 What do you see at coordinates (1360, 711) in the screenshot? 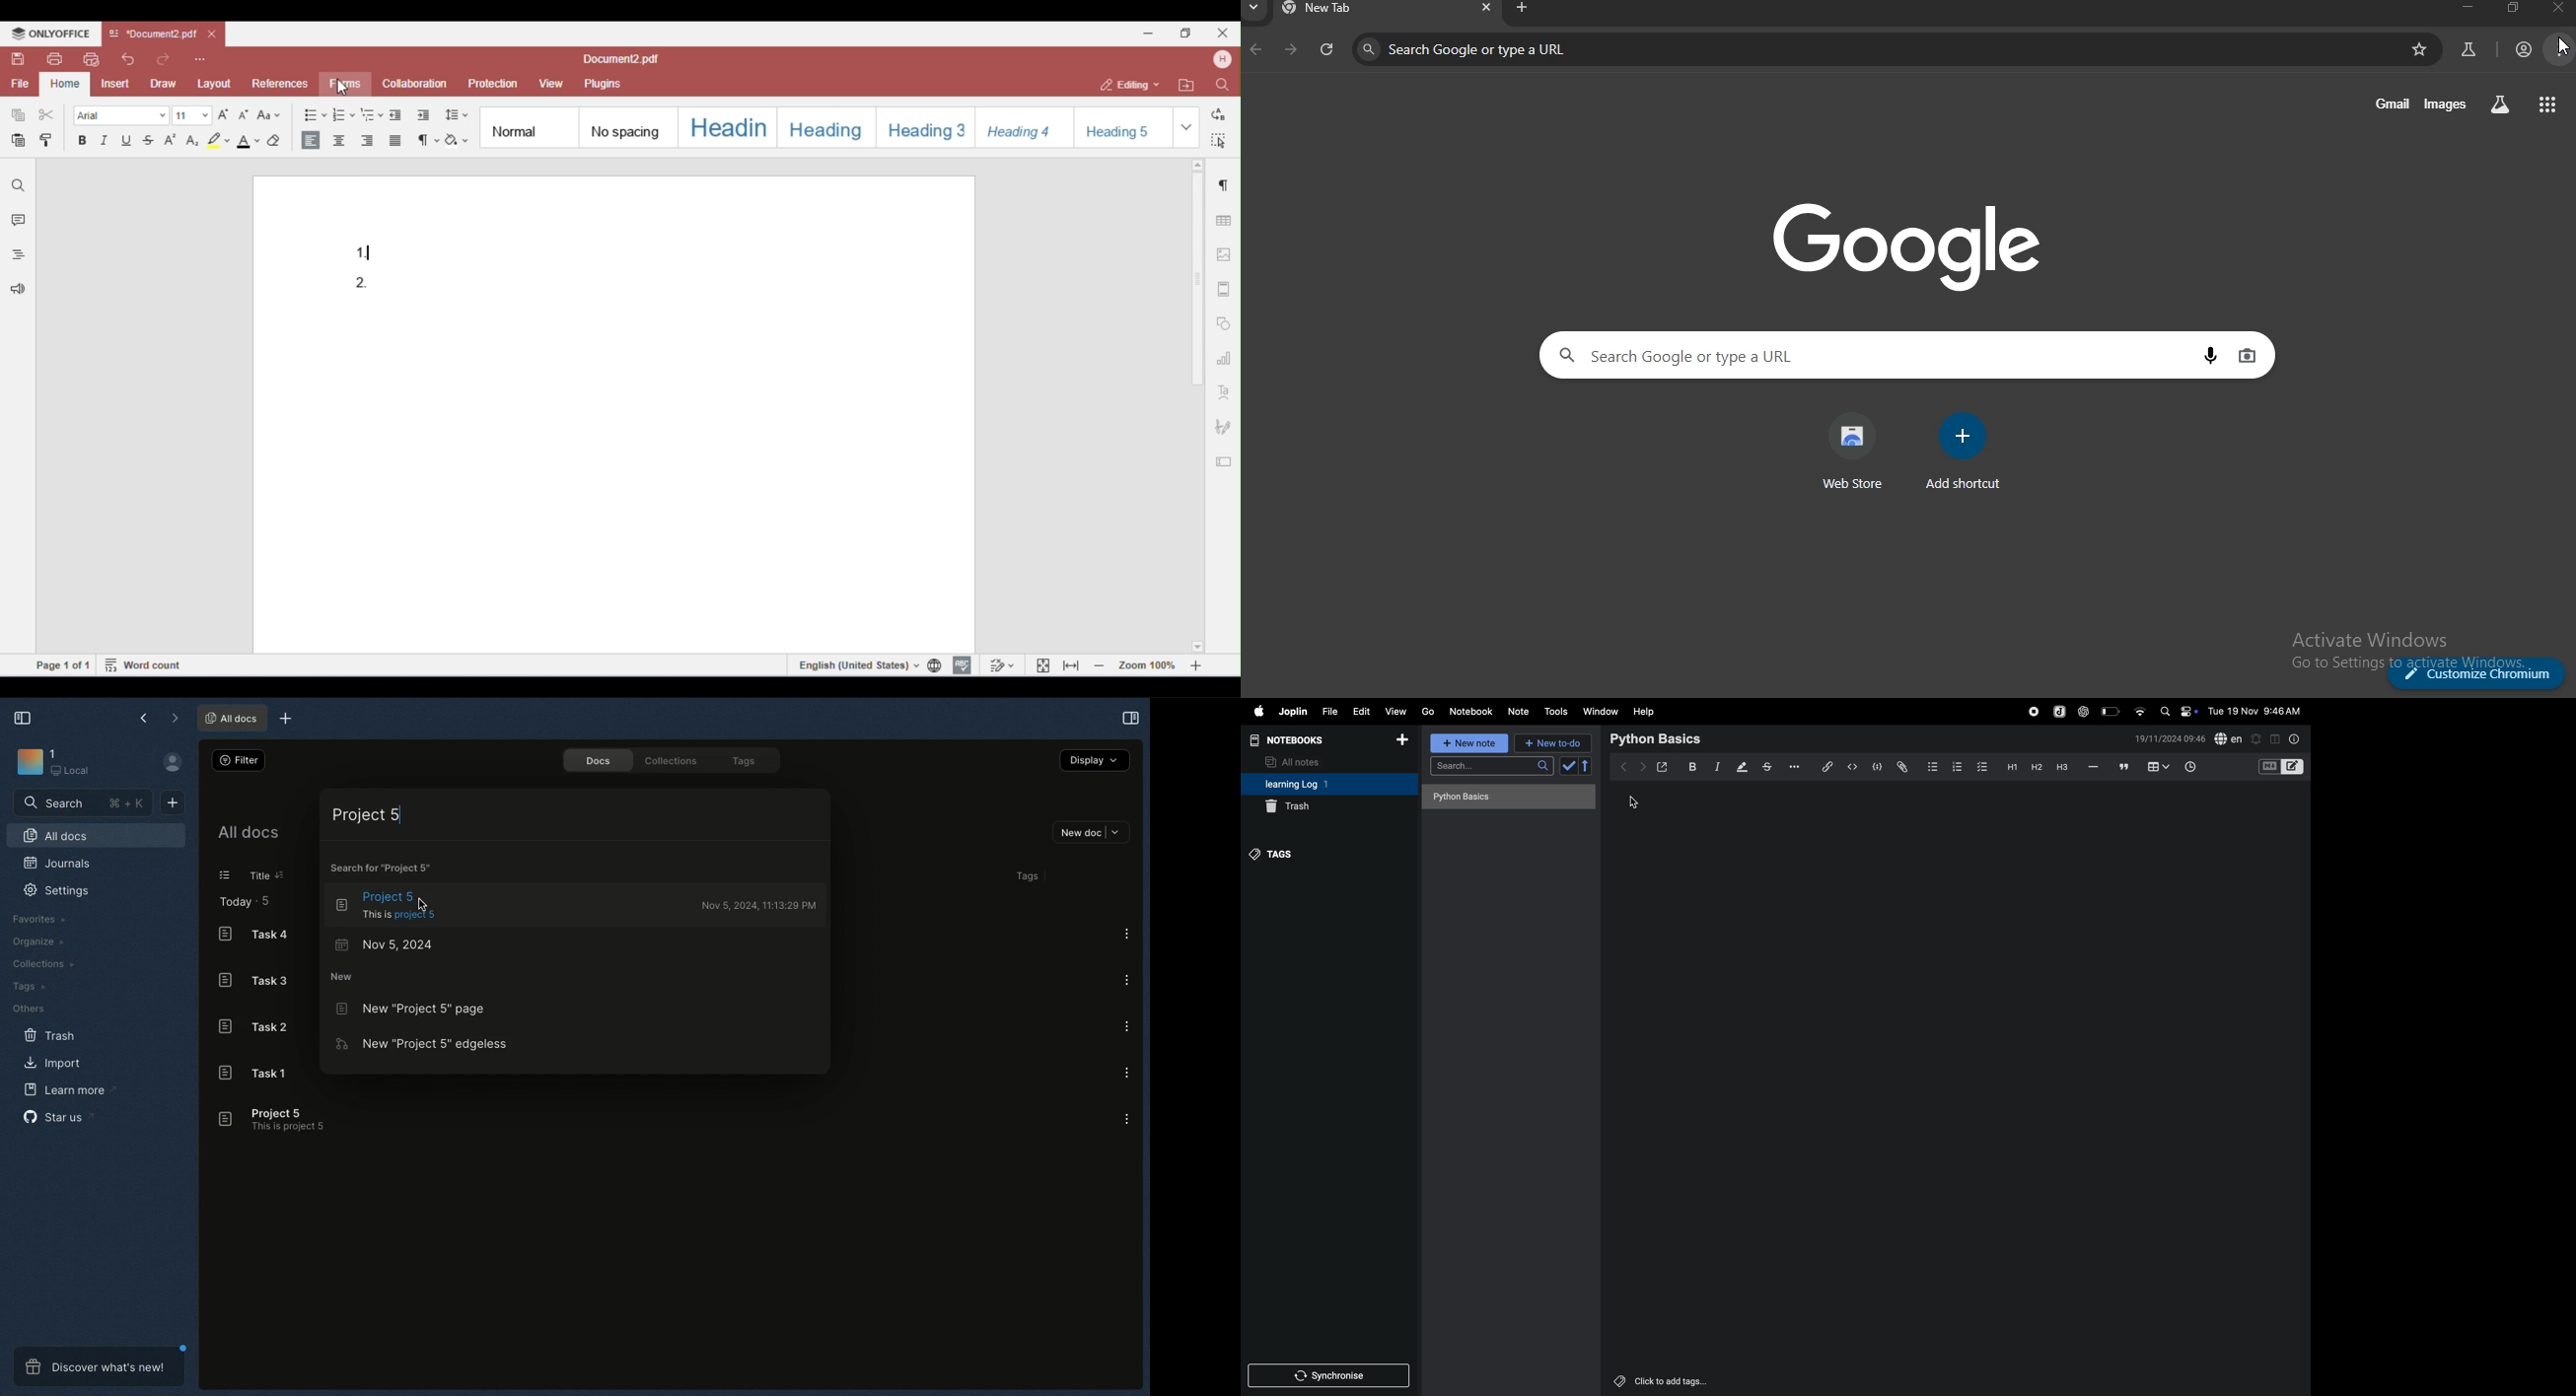
I see `edit` at bounding box center [1360, 711].